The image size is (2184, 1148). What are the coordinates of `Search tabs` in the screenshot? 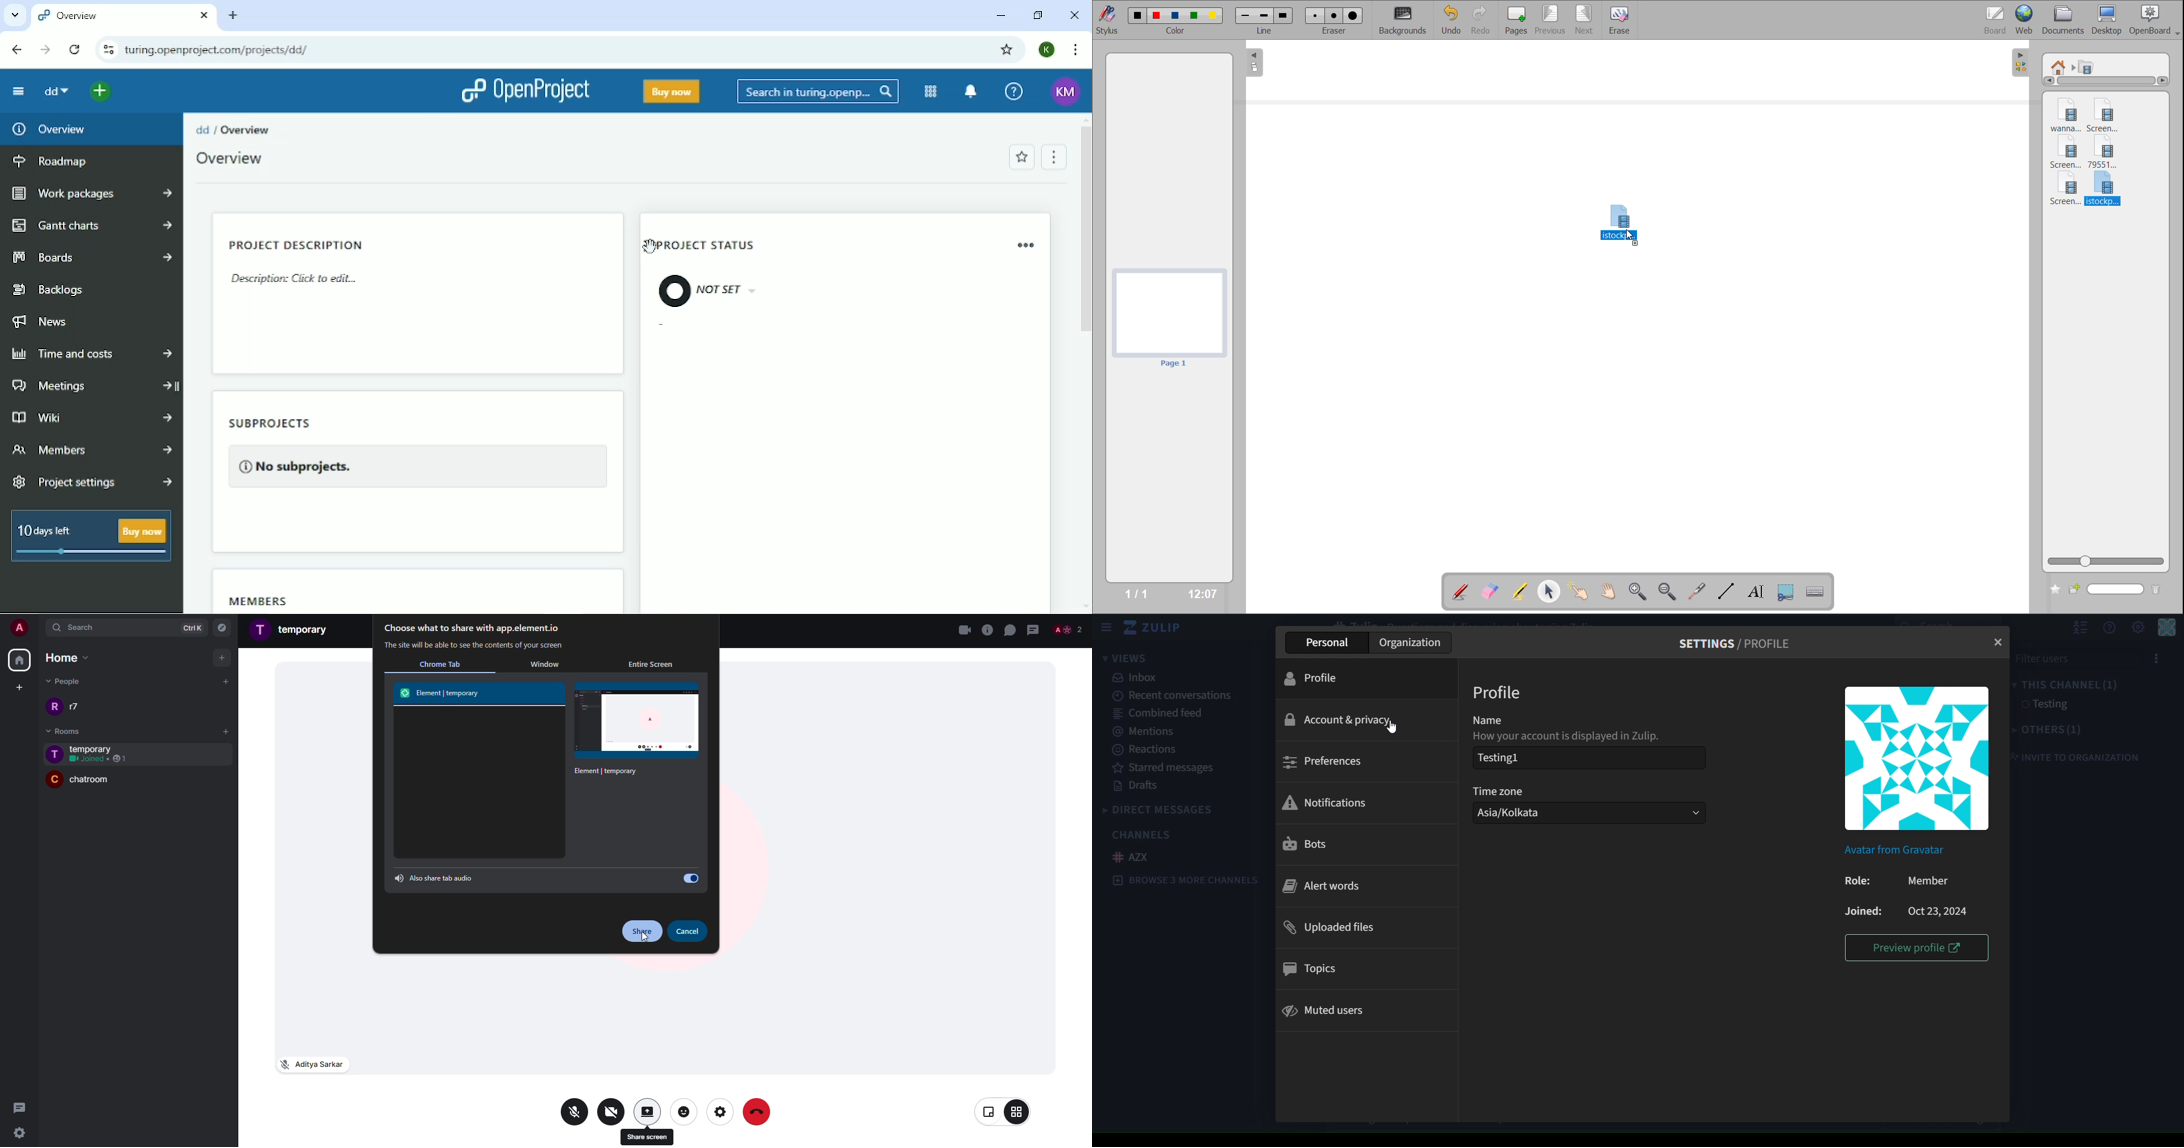 It's located at (14, 14).